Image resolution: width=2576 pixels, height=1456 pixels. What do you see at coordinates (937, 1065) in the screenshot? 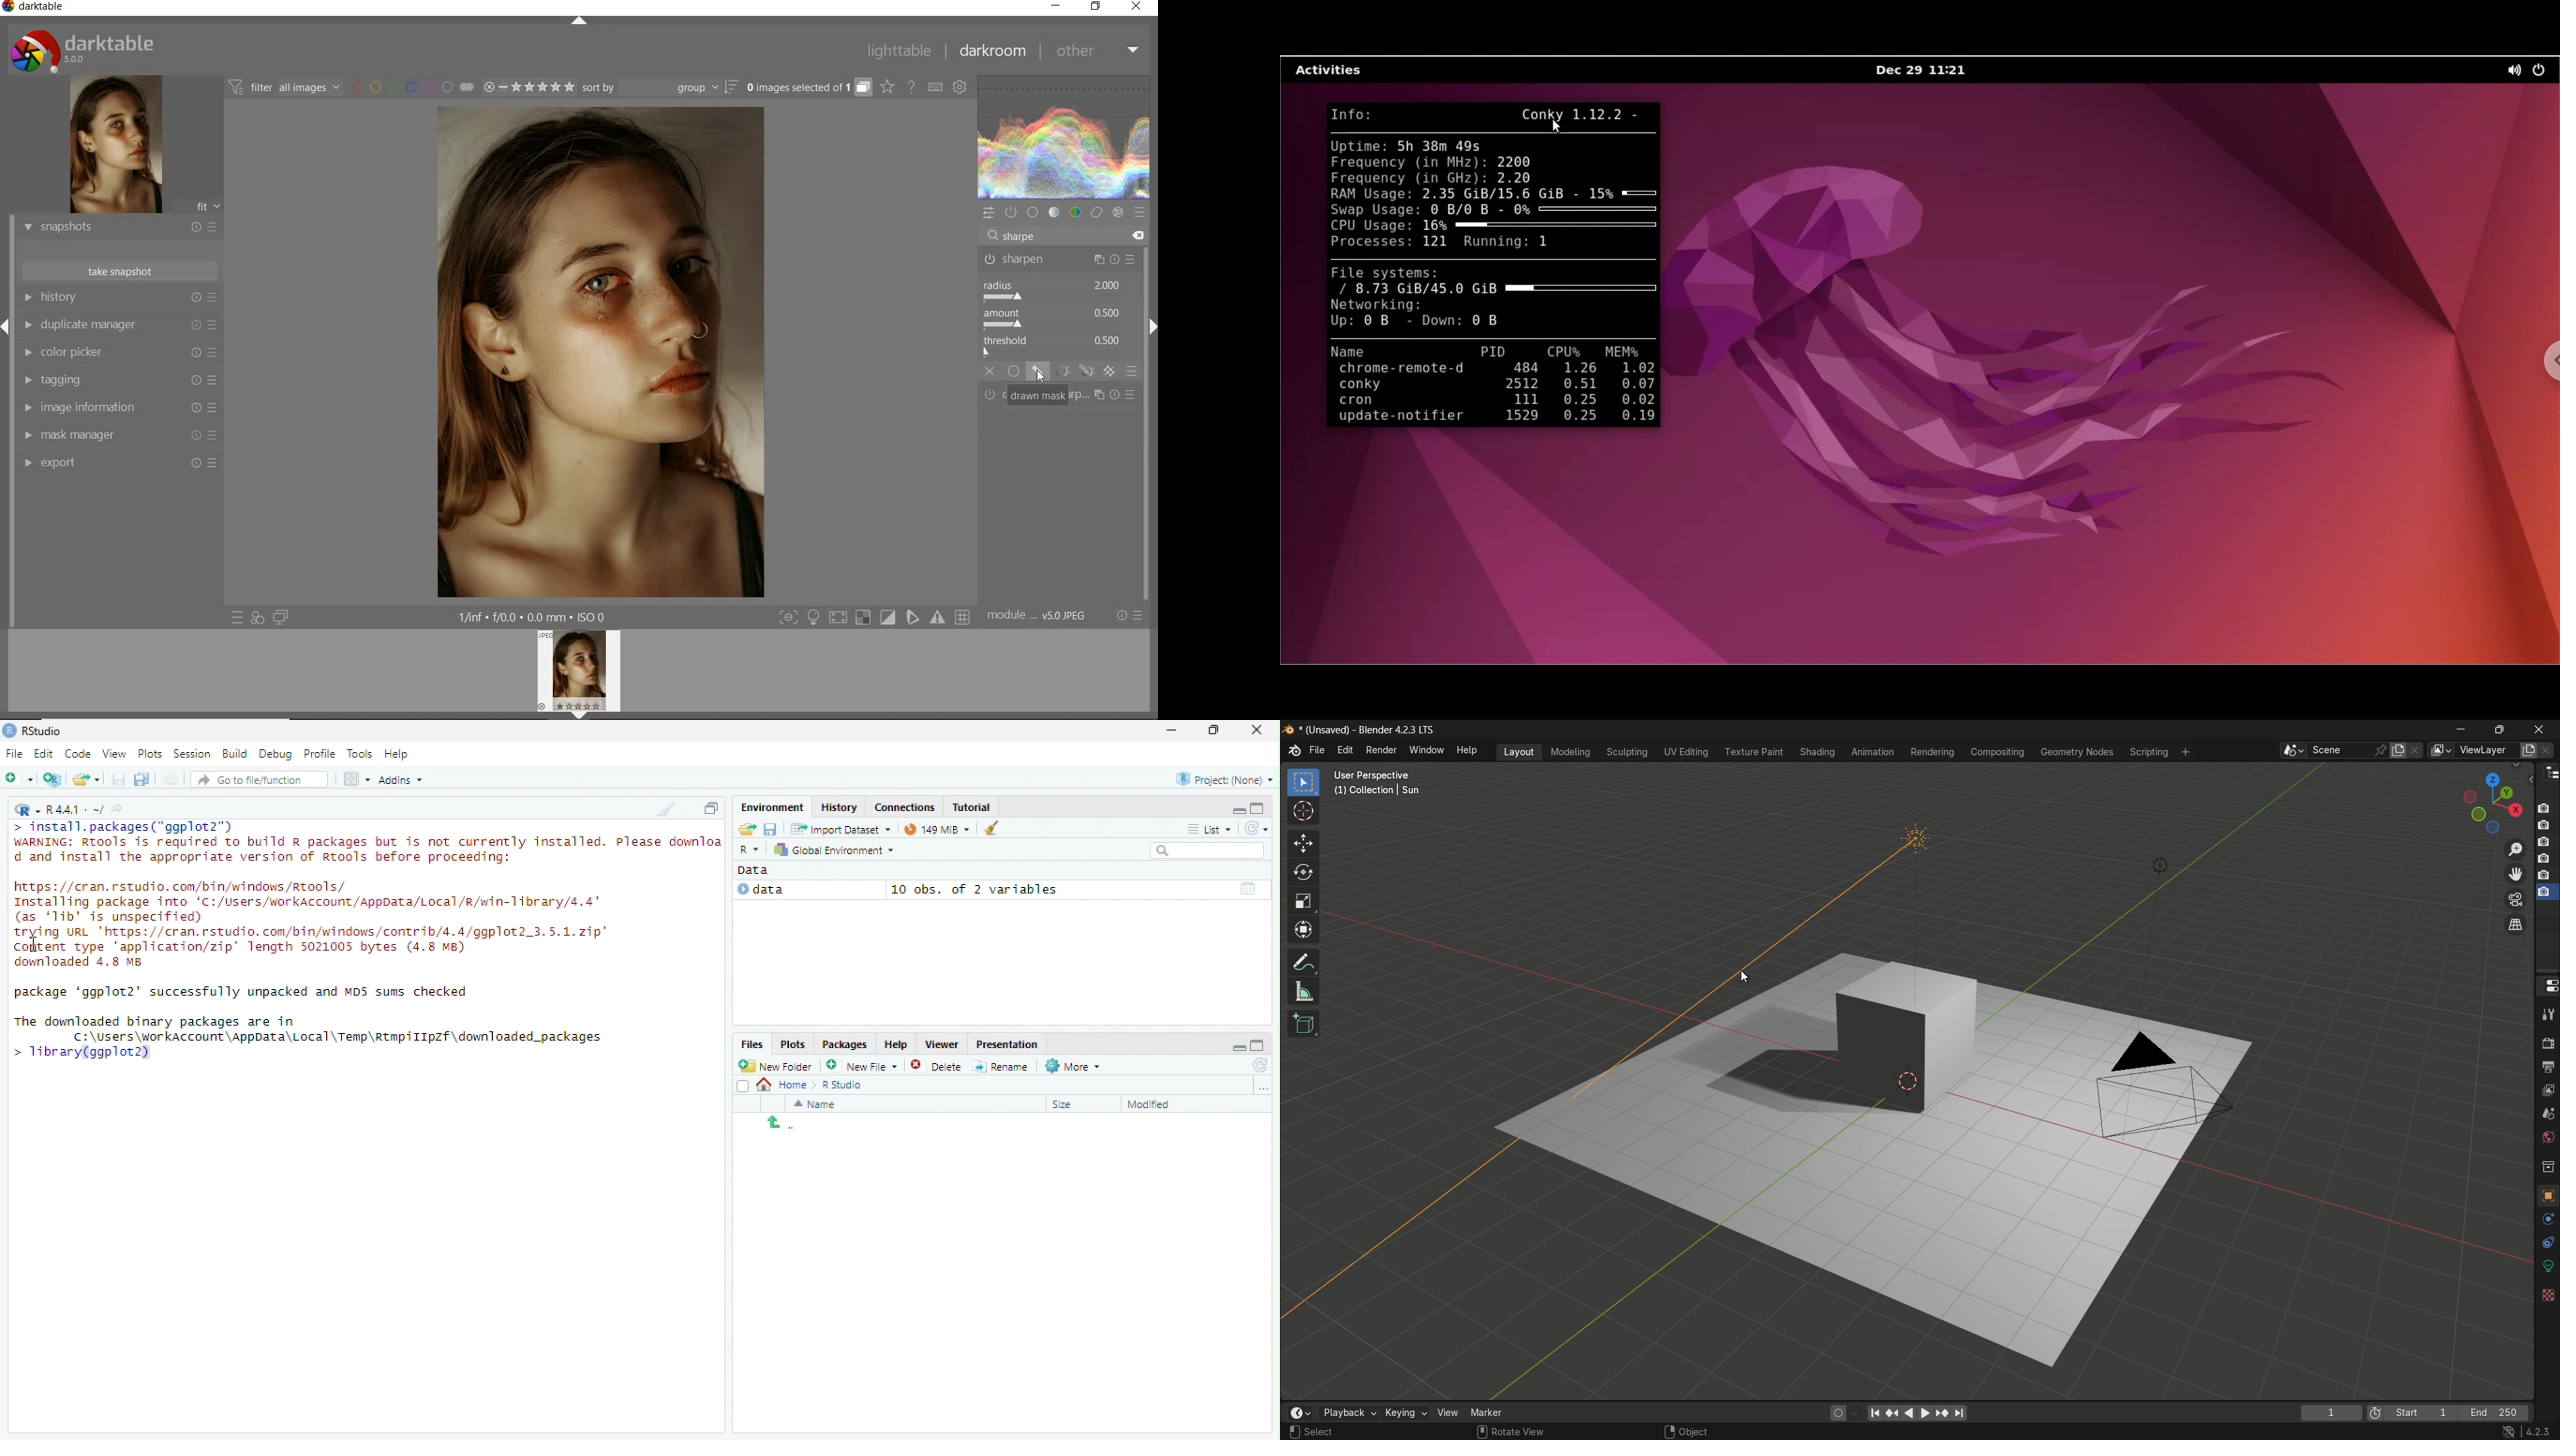
I see `Delete` at bounding box center [937, 1065].